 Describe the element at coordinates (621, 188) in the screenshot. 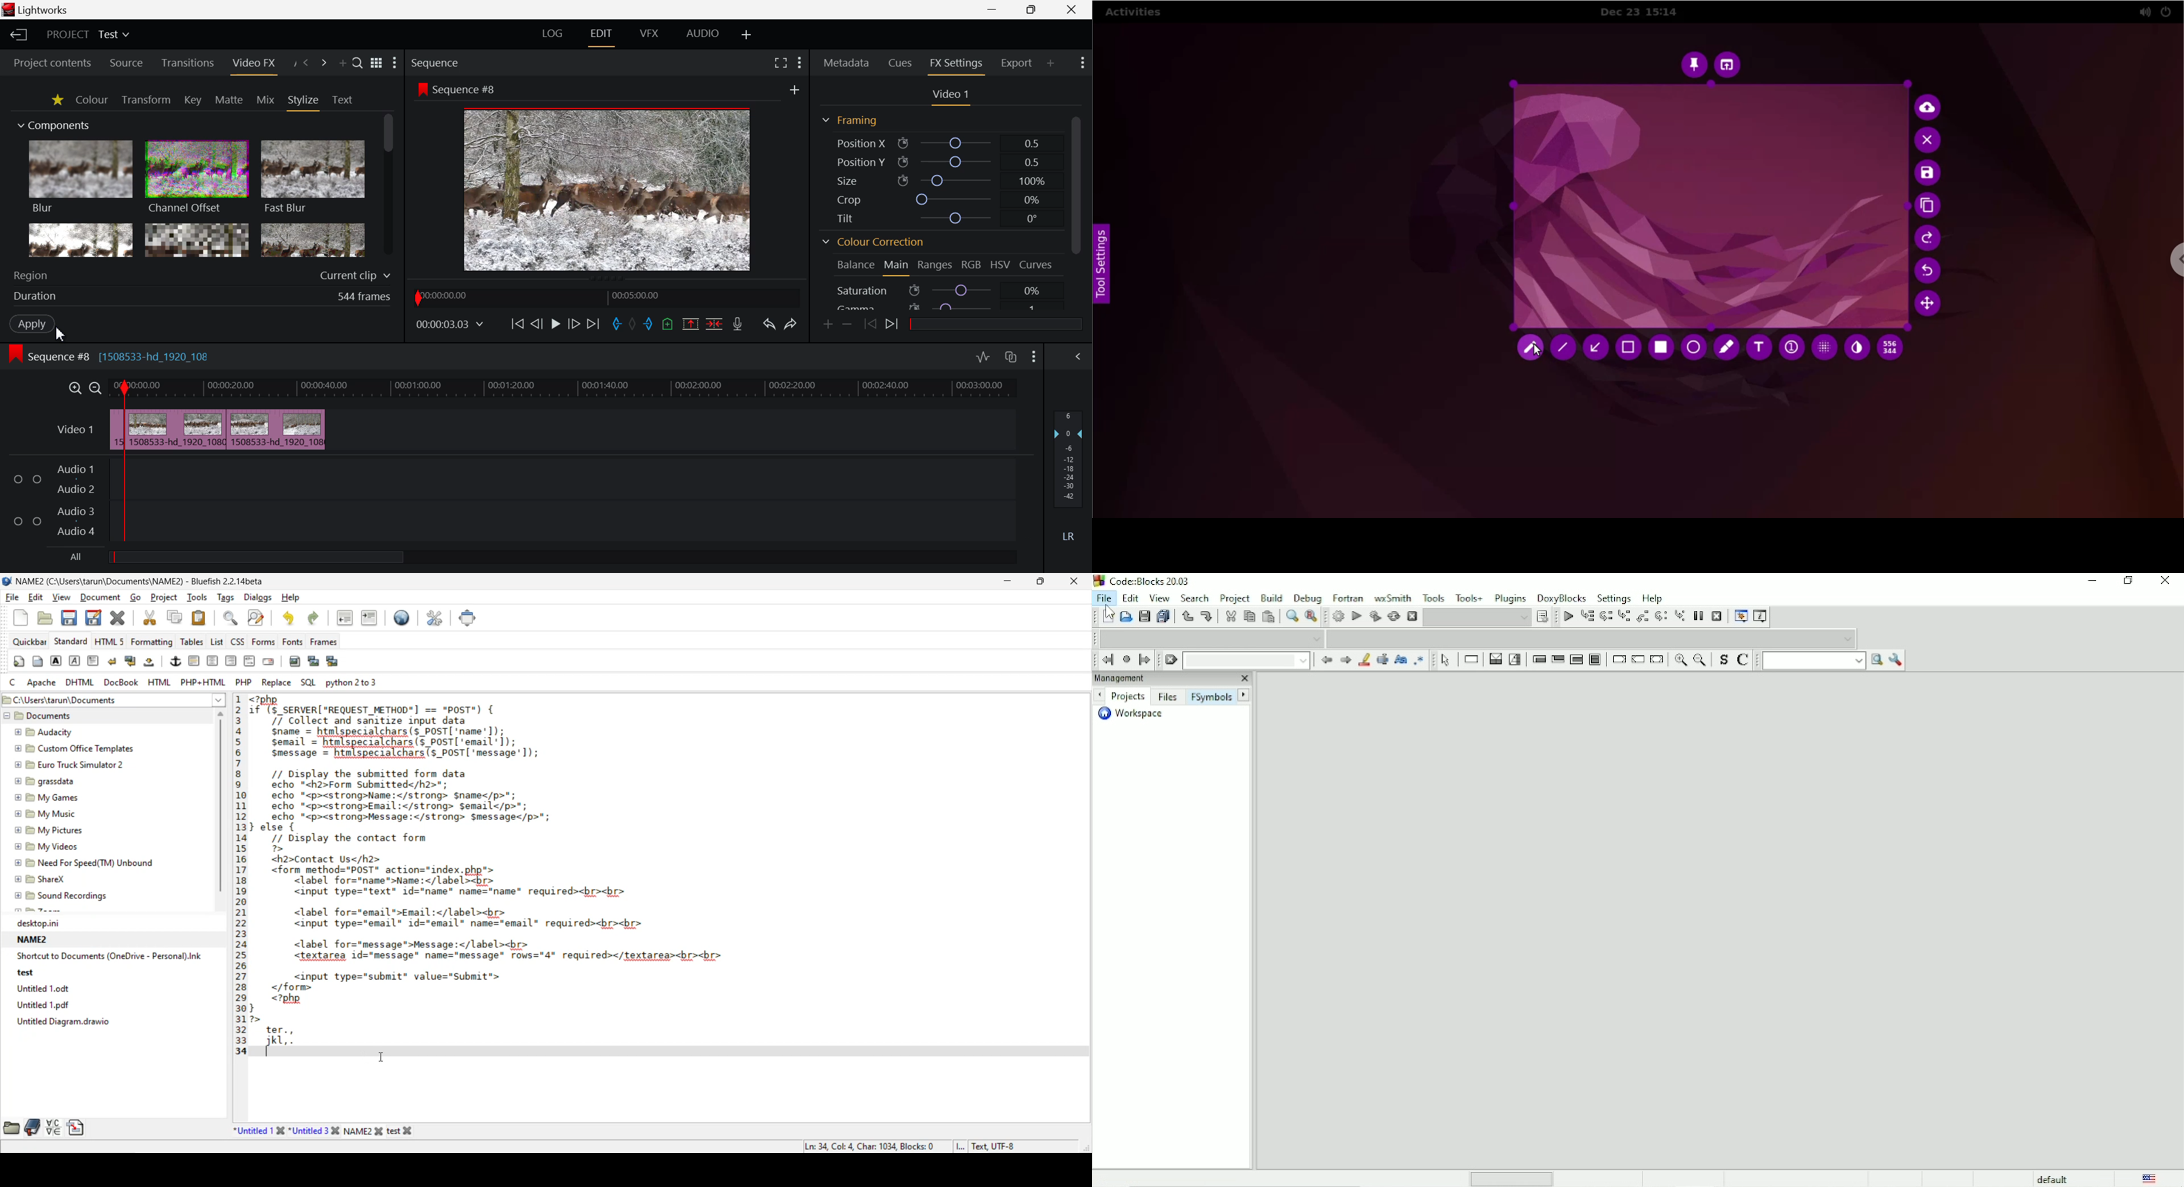

I see `Preview at Stop` at that location.